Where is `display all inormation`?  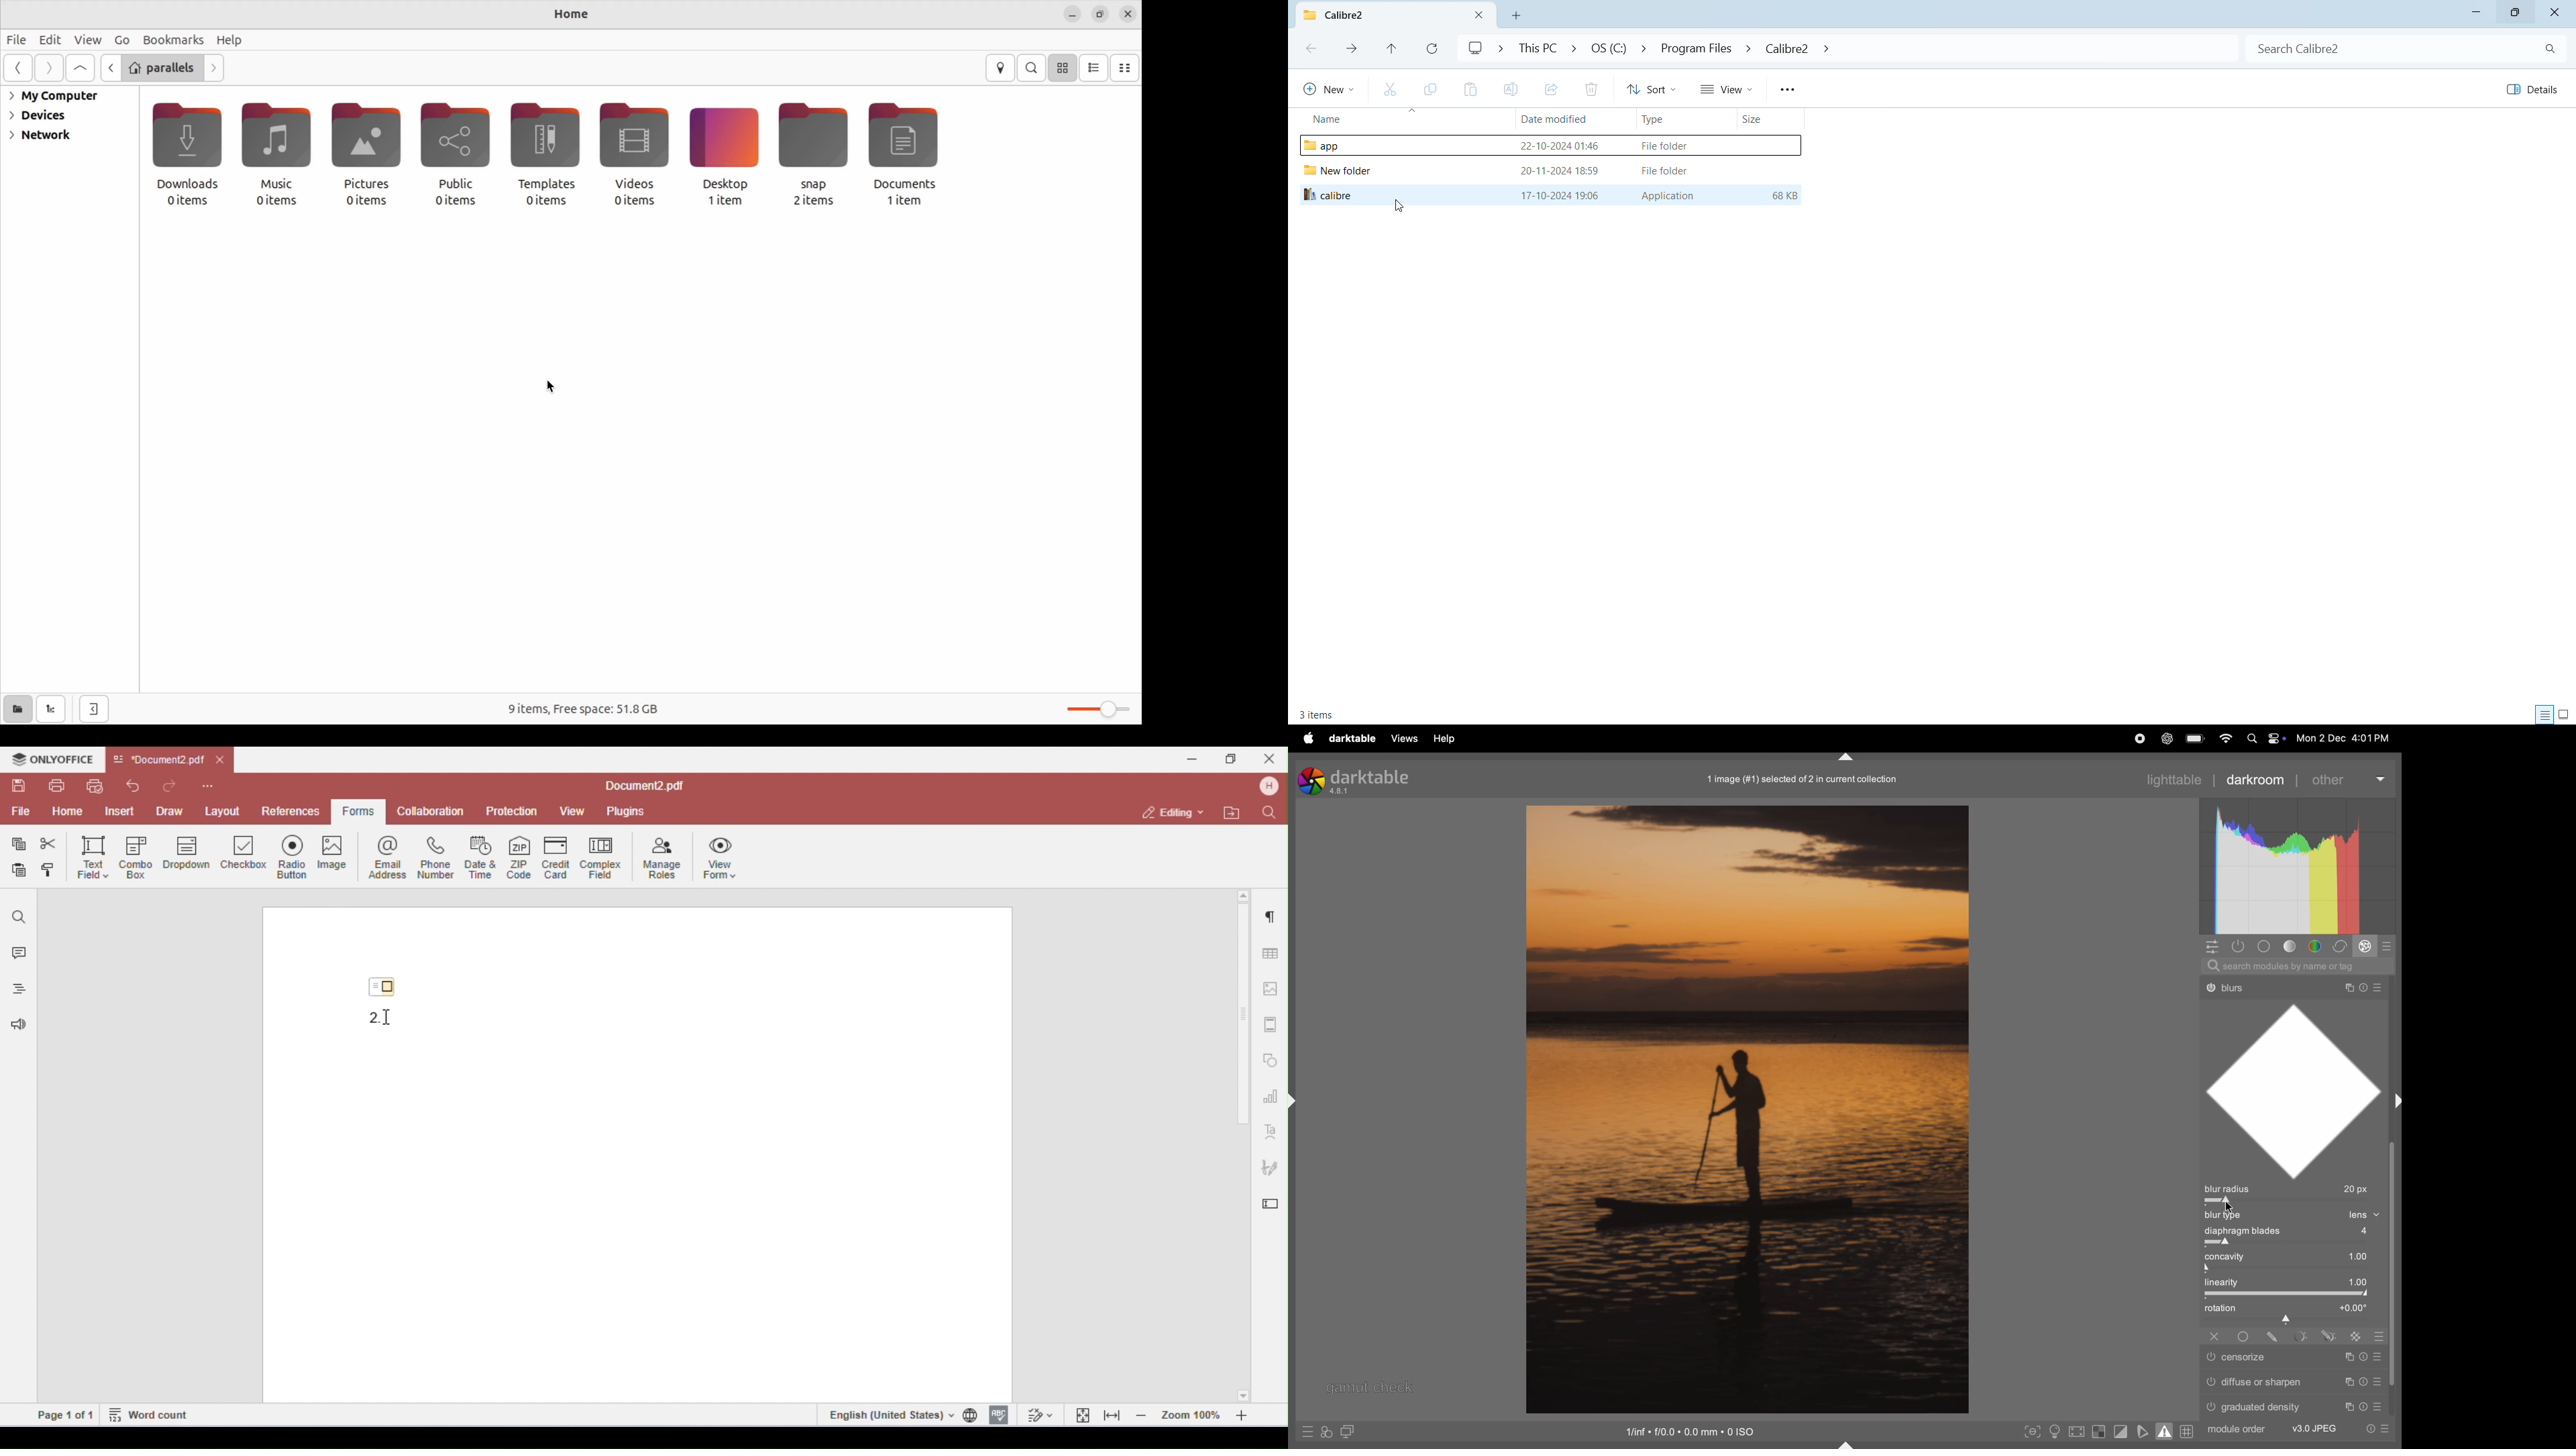 display all inormation is located at coordinates (2544, 714).